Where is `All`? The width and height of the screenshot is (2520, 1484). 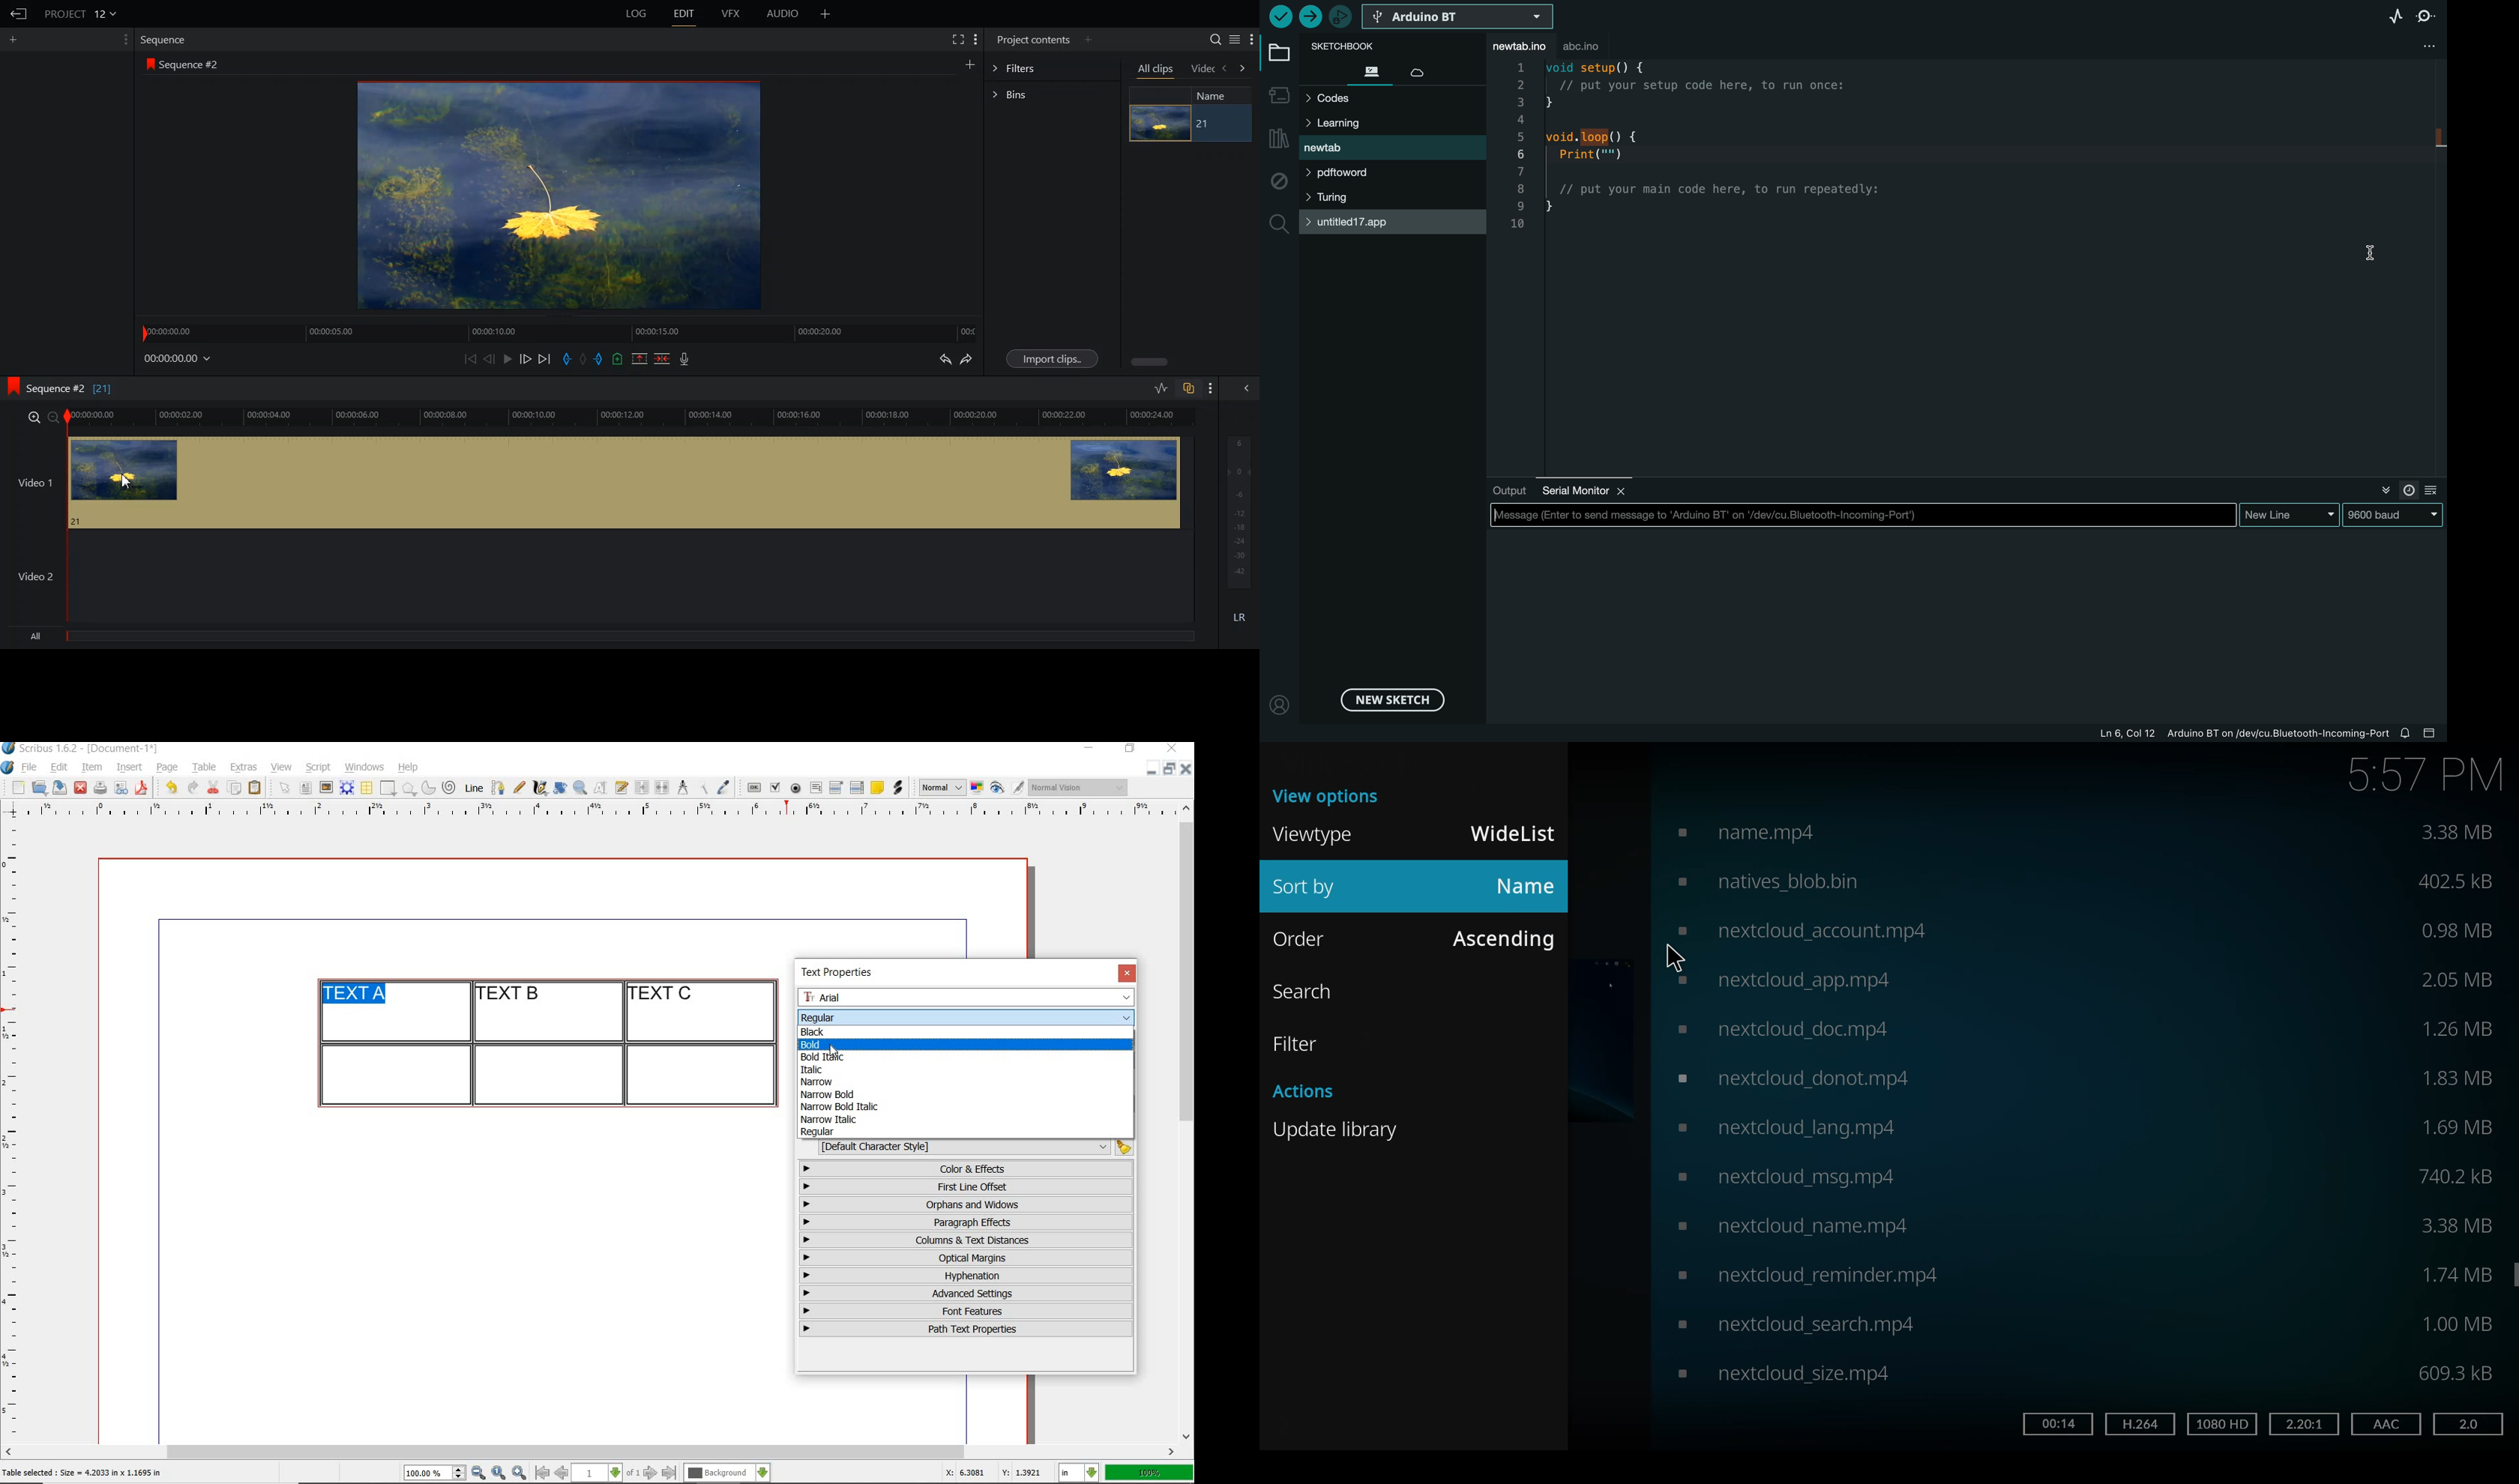 All is located at coordinates (605, 638).